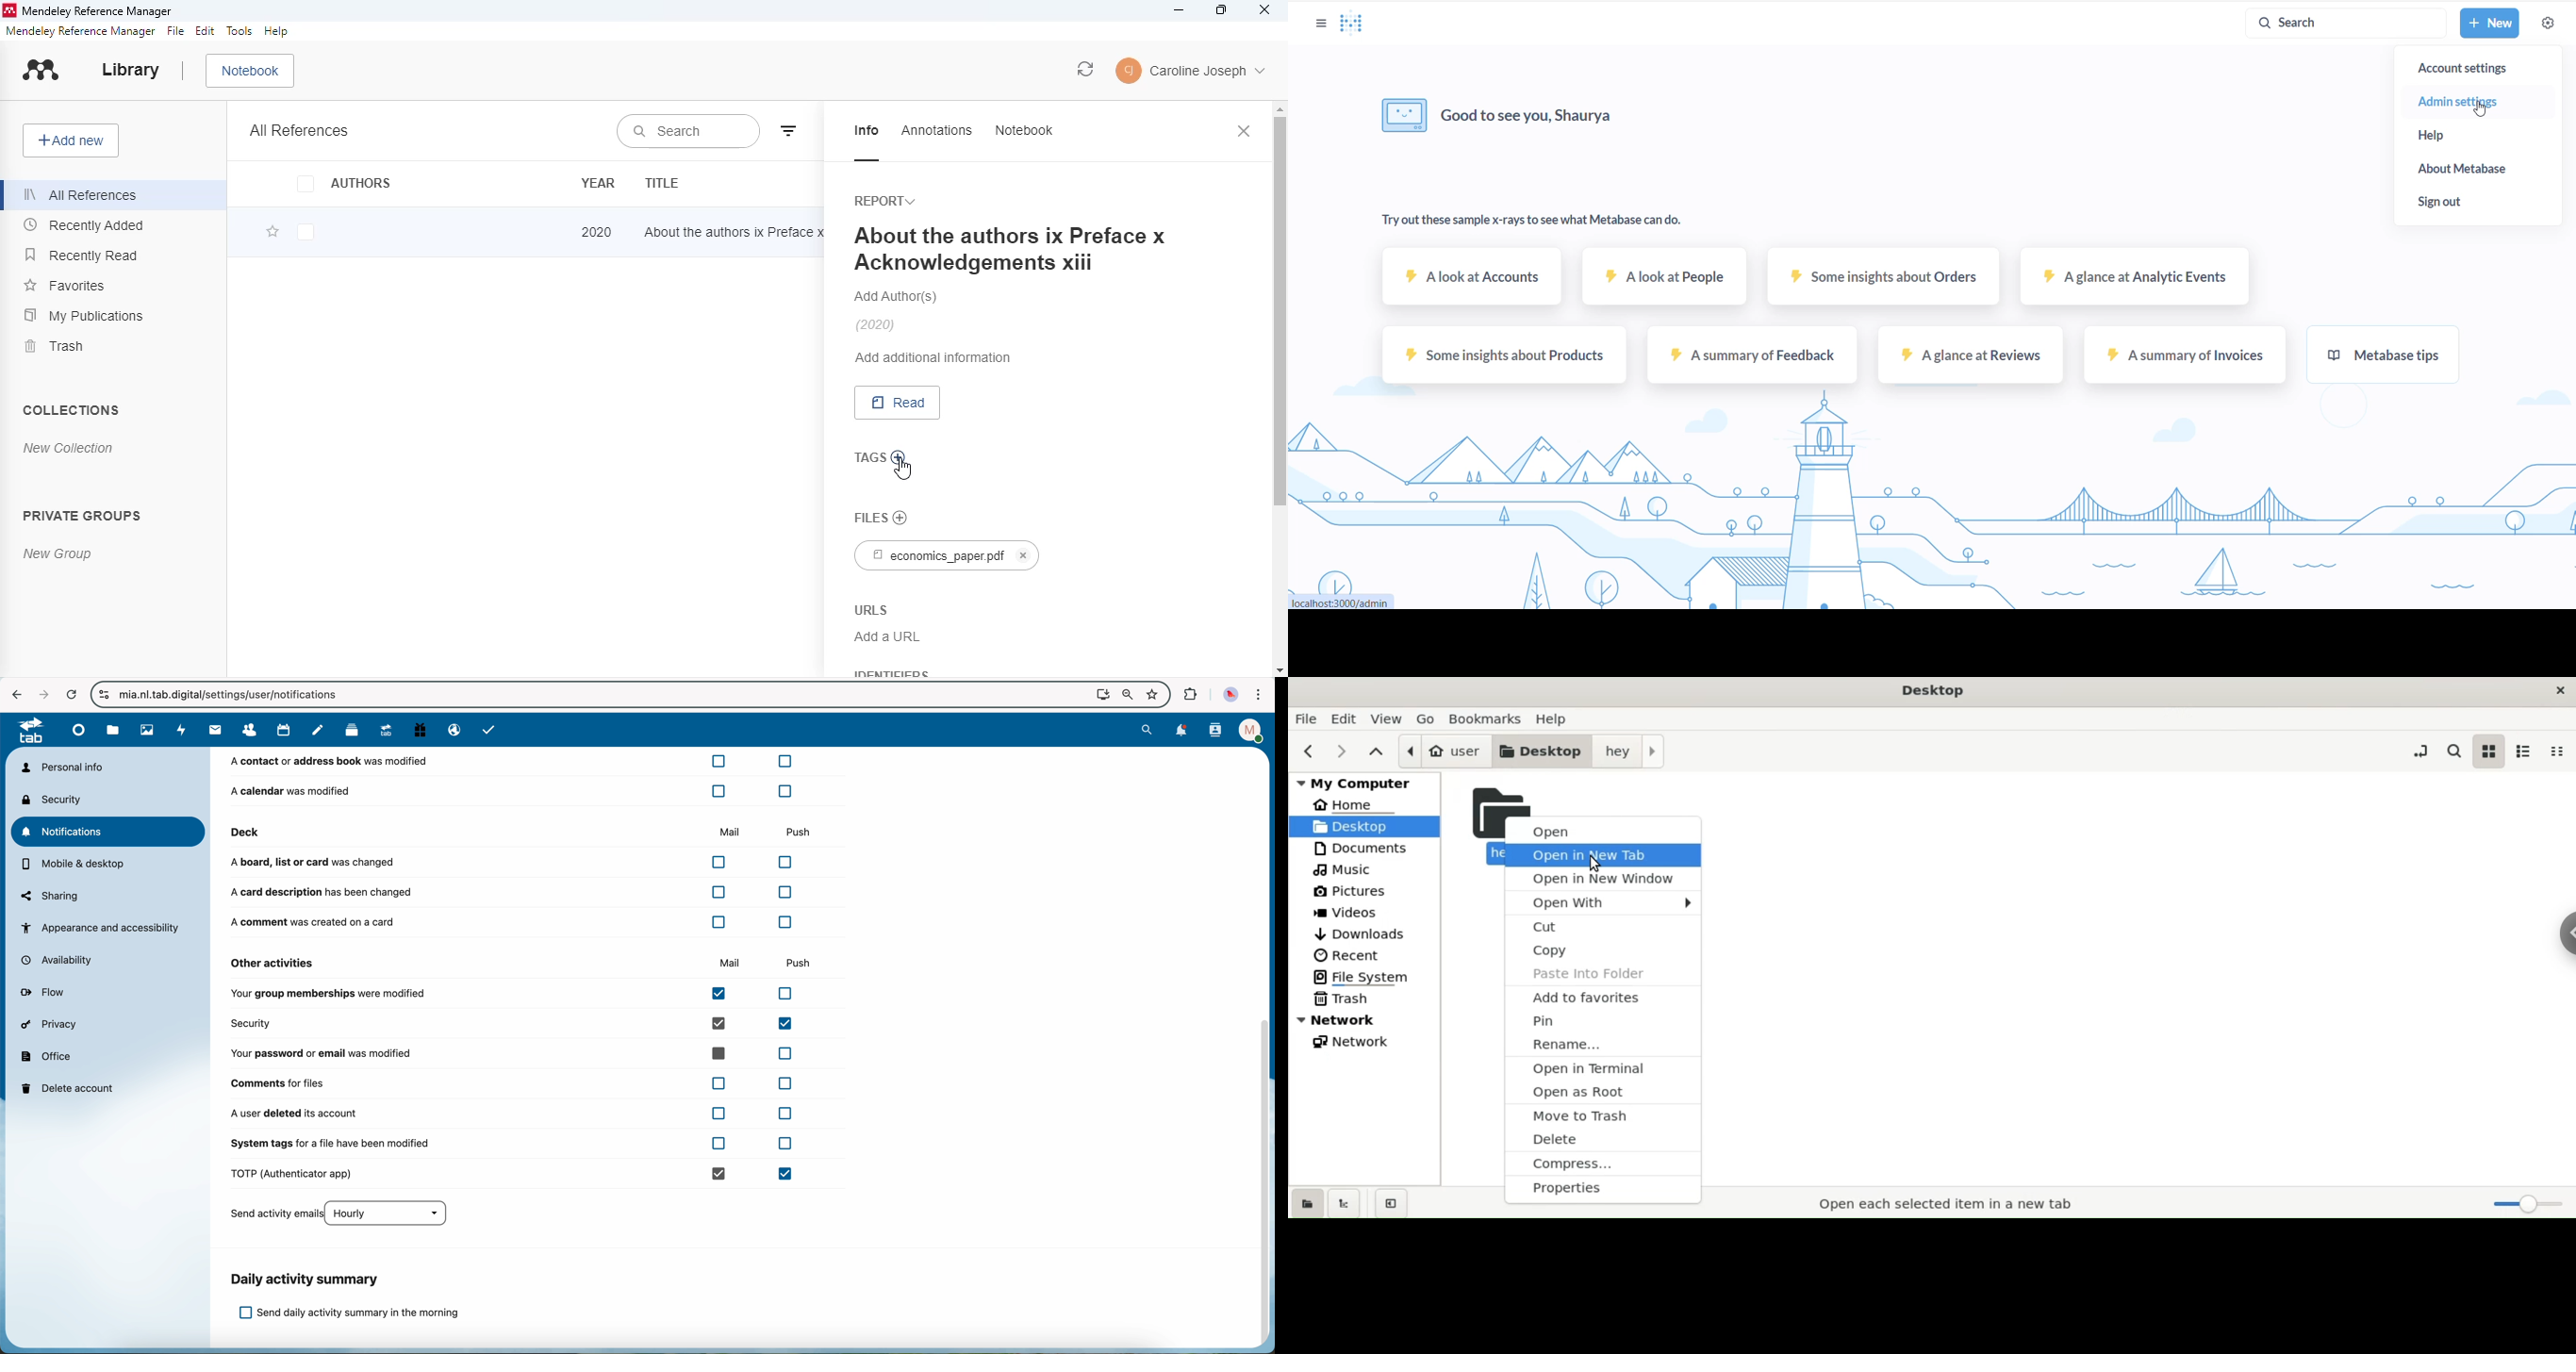 Image resolution: width=2576 pixels, height=1372 pixels. I want to click on url, so click(239, 694).